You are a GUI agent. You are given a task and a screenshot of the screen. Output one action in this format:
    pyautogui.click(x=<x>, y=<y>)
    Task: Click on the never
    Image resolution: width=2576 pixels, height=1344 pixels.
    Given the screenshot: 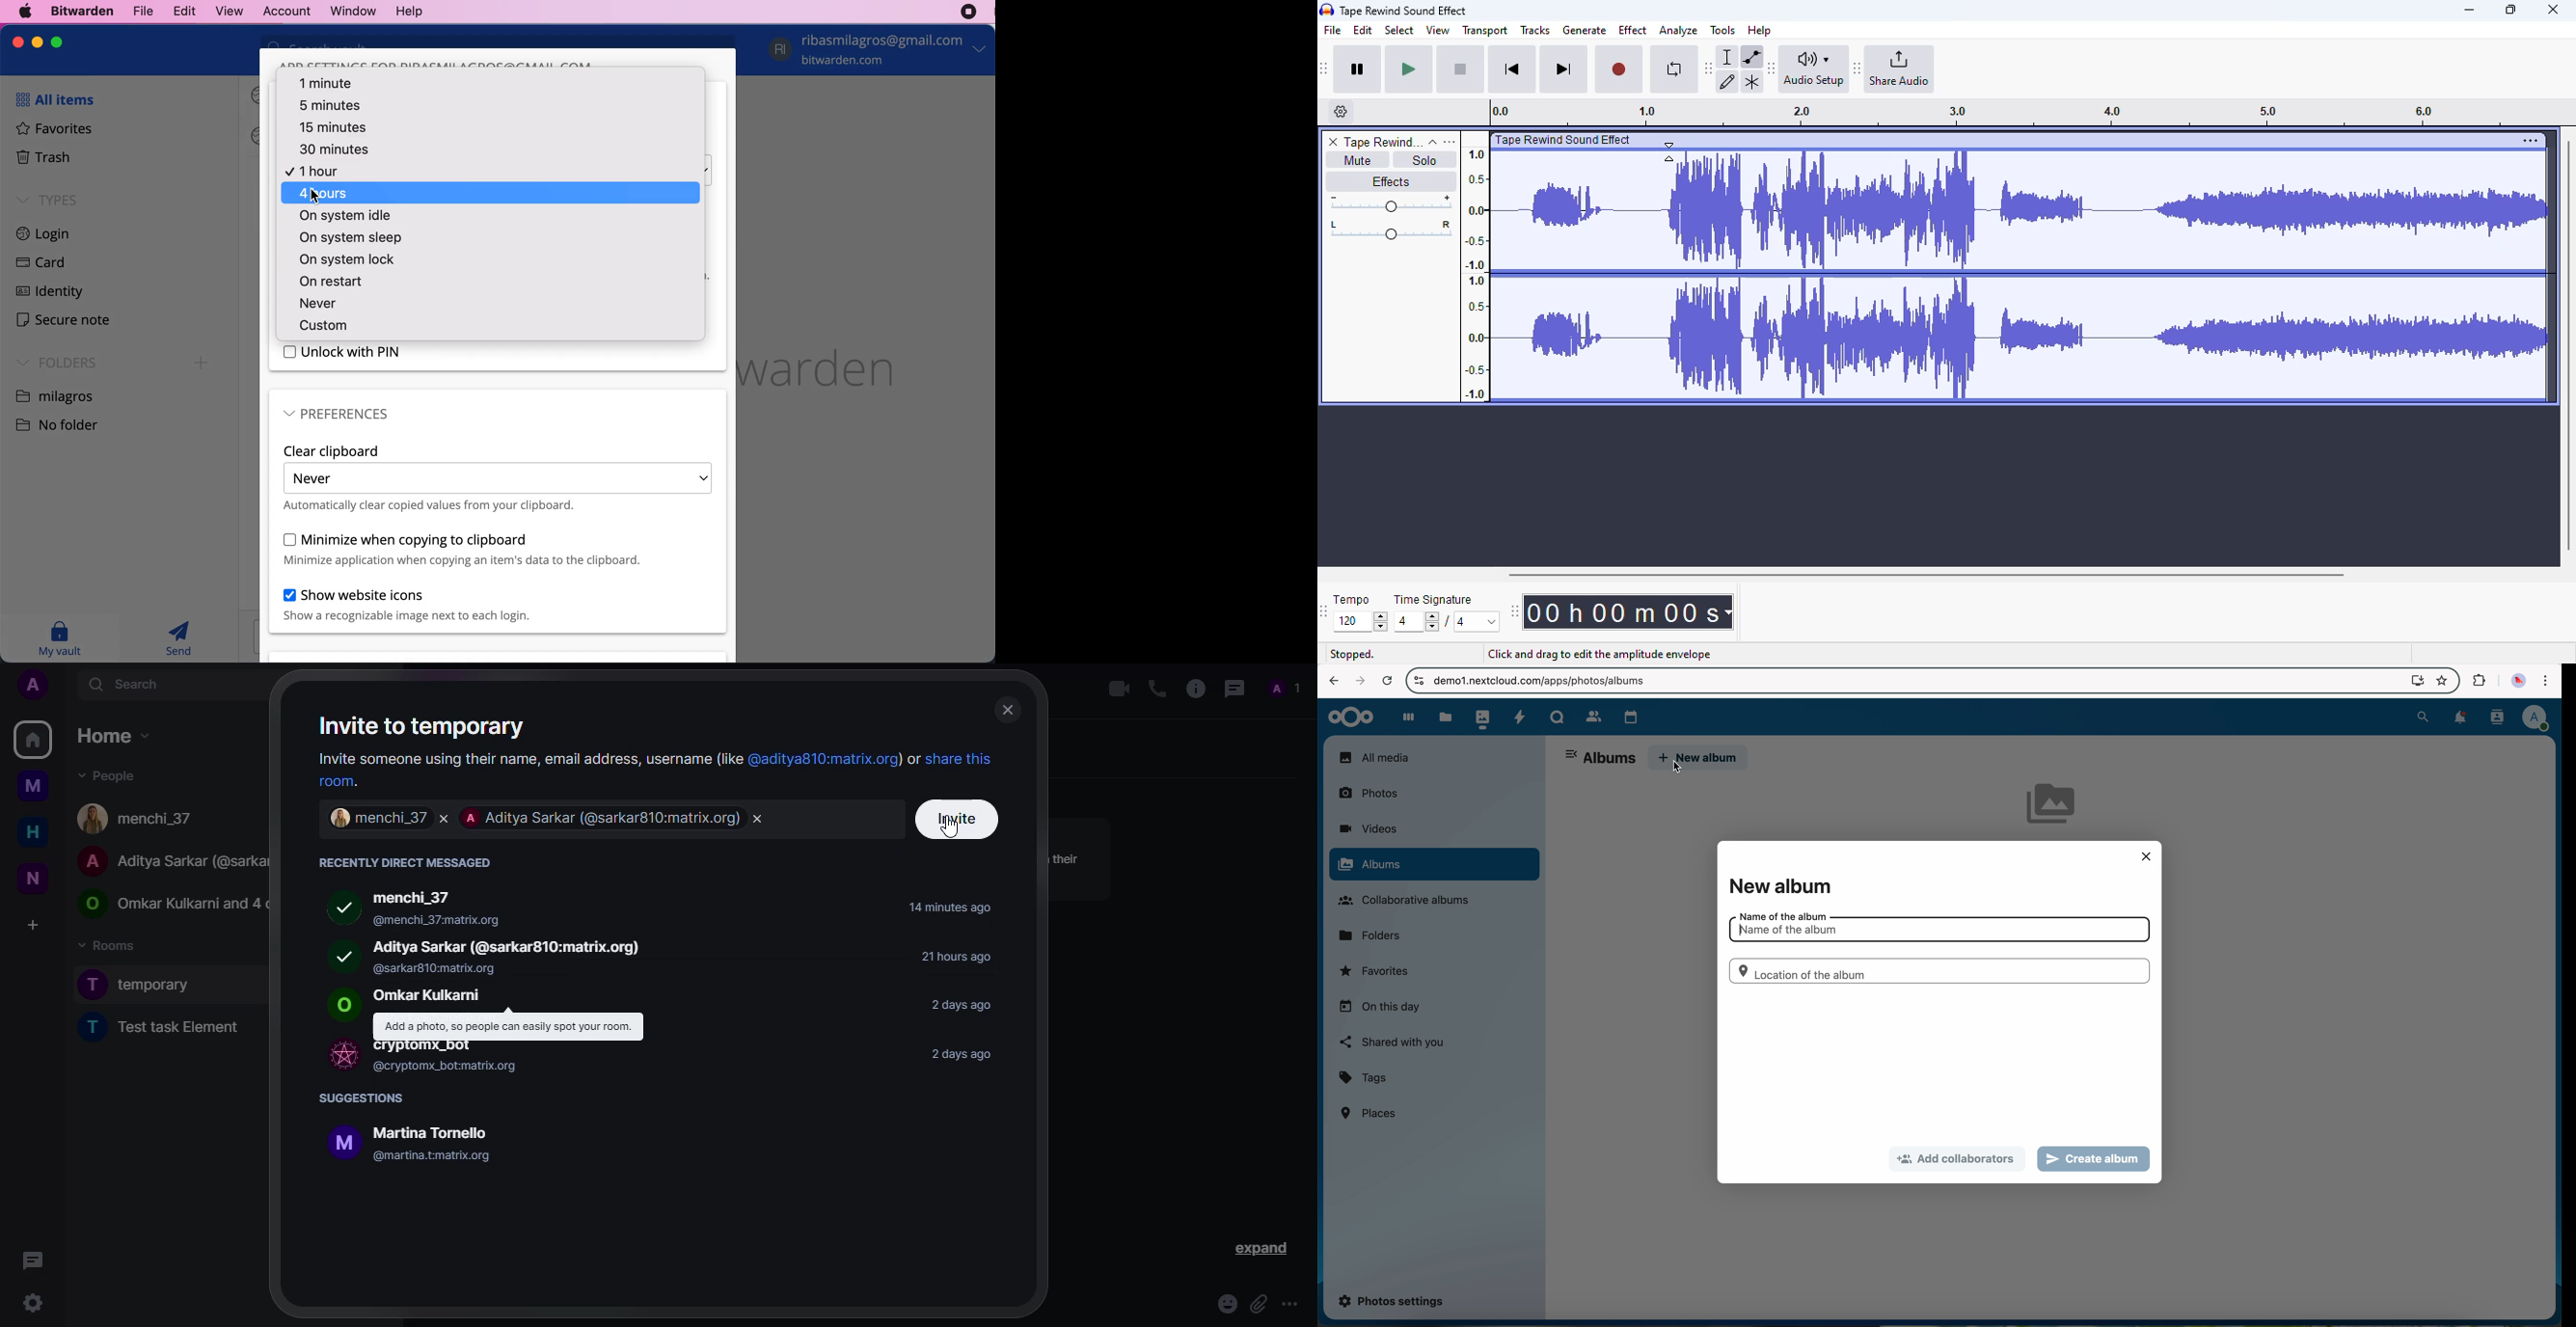 What is the action you would take?
    pyautogui.click(x=335, y=303)
    